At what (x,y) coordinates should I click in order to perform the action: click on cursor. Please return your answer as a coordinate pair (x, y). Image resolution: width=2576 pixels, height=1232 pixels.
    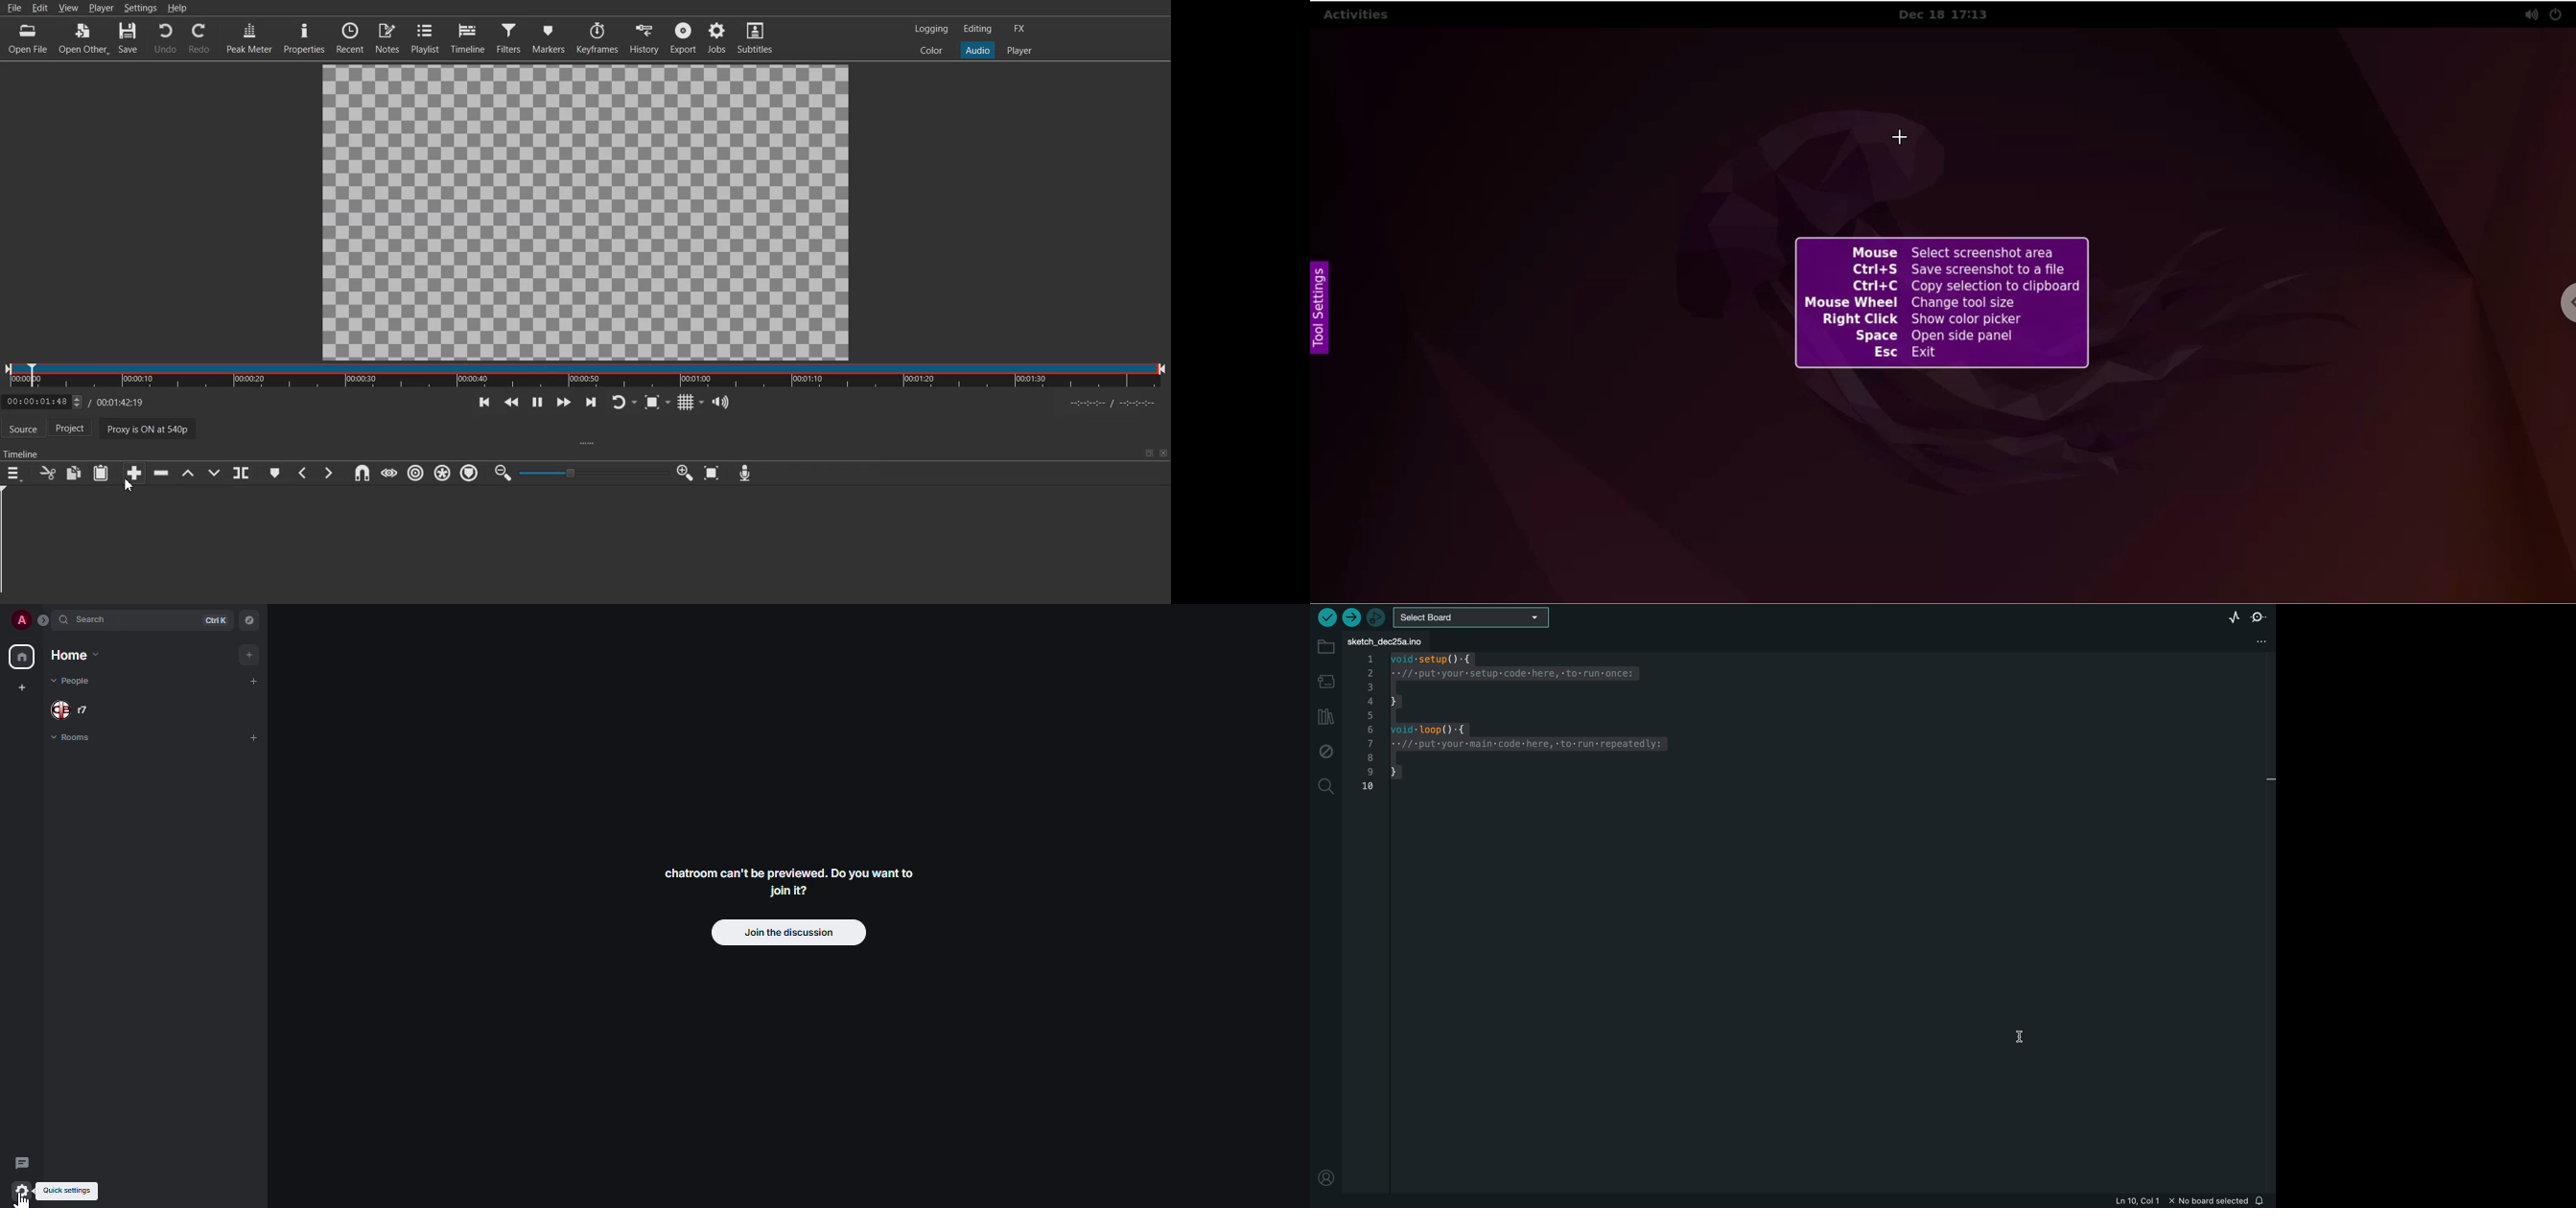
    Looking at the image, I should click on (1906, 139).